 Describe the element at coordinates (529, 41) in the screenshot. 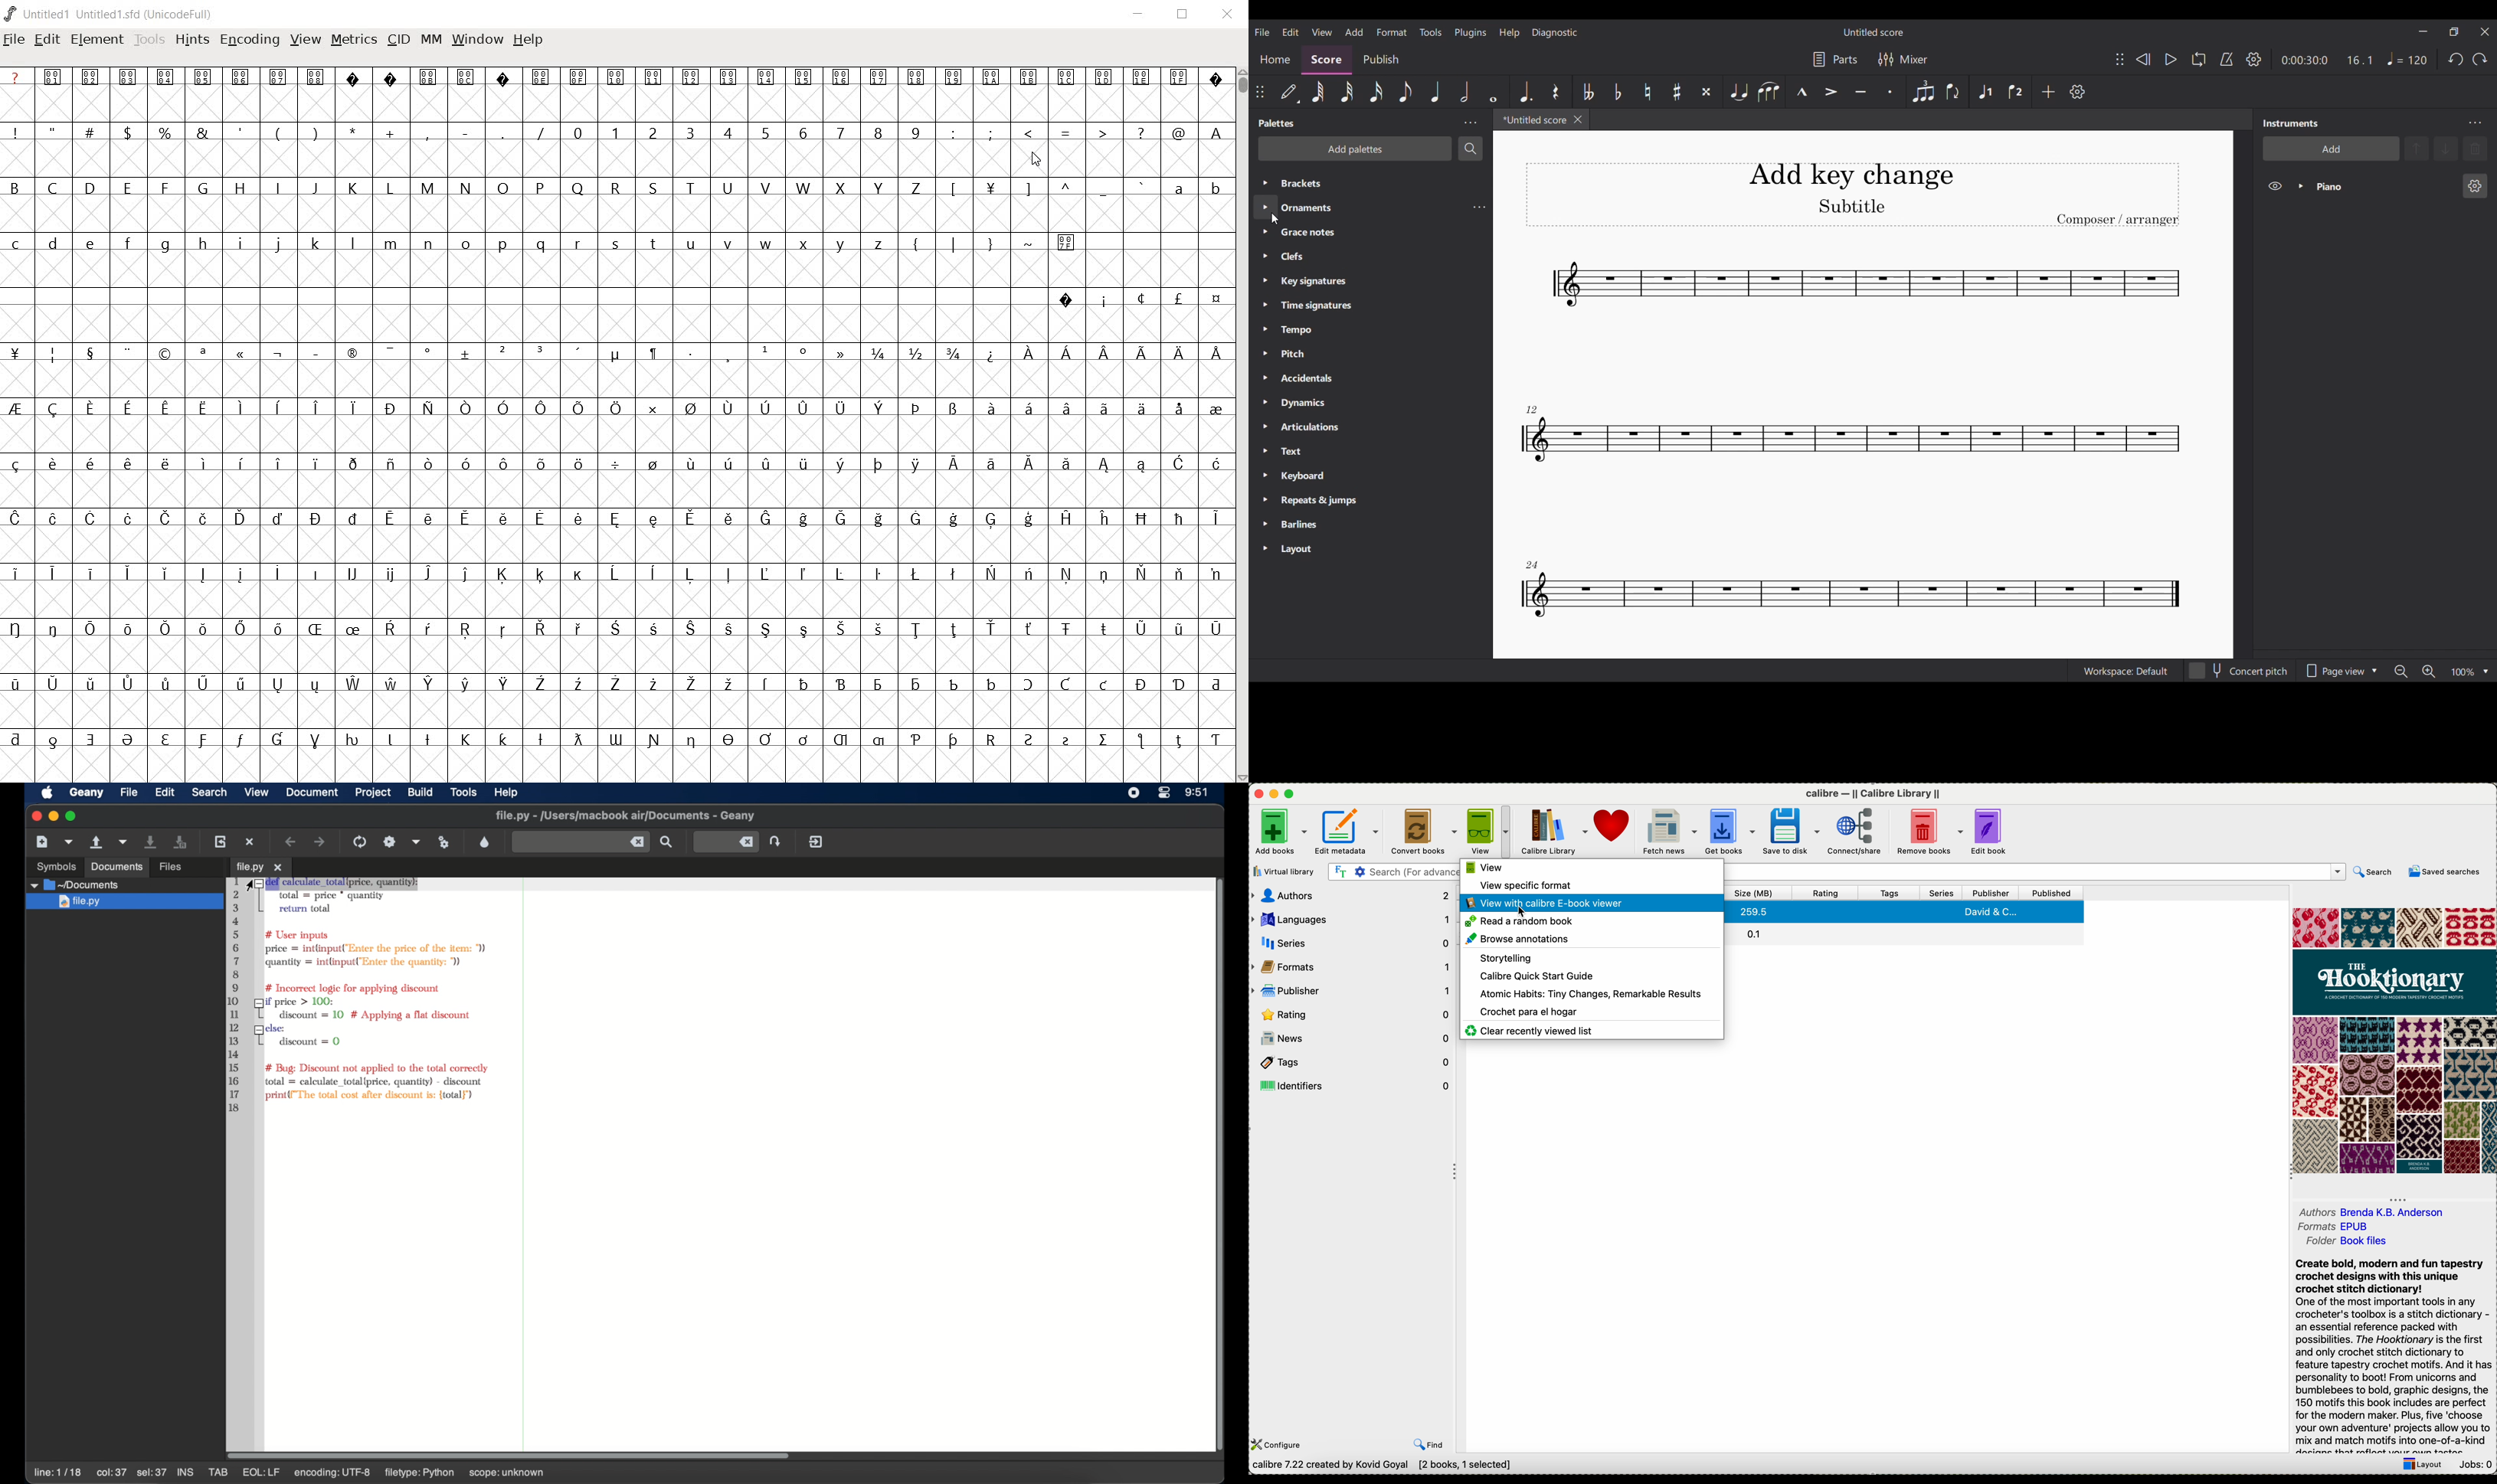

I see `help` at that location.